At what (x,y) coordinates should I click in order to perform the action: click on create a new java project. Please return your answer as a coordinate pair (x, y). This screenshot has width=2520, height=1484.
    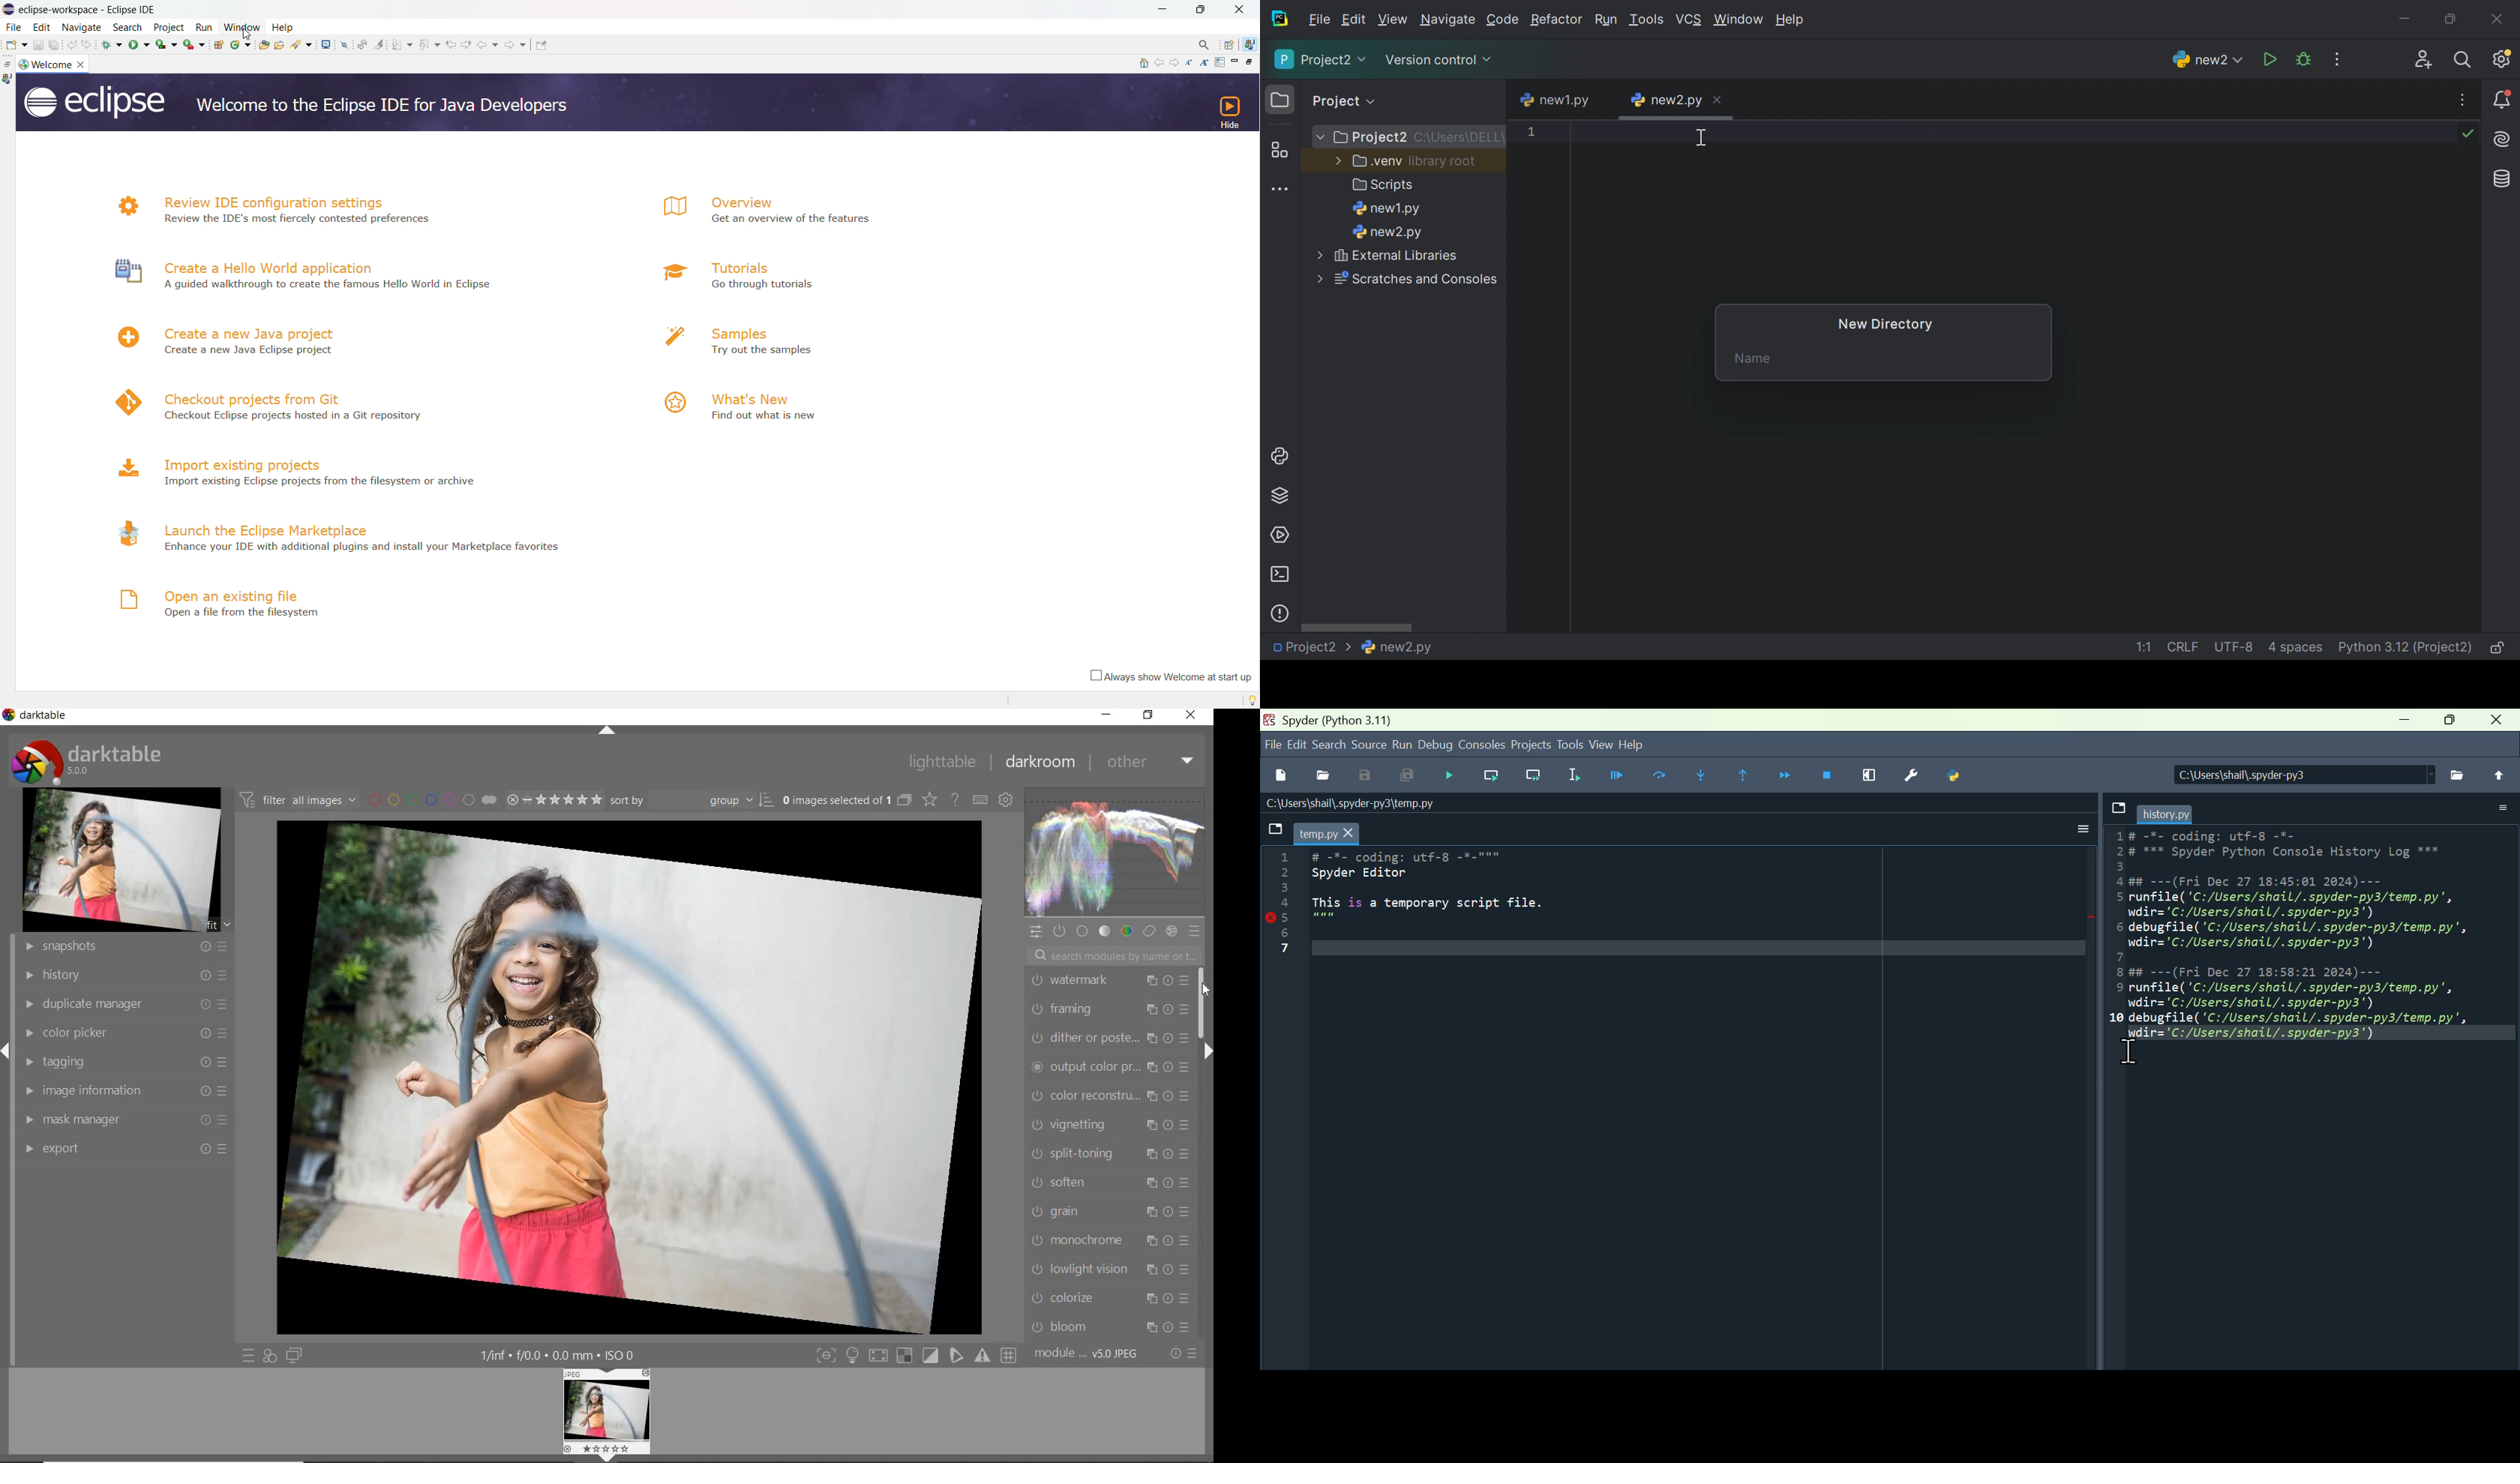
    Looking at the image, I should click on (251, 333).